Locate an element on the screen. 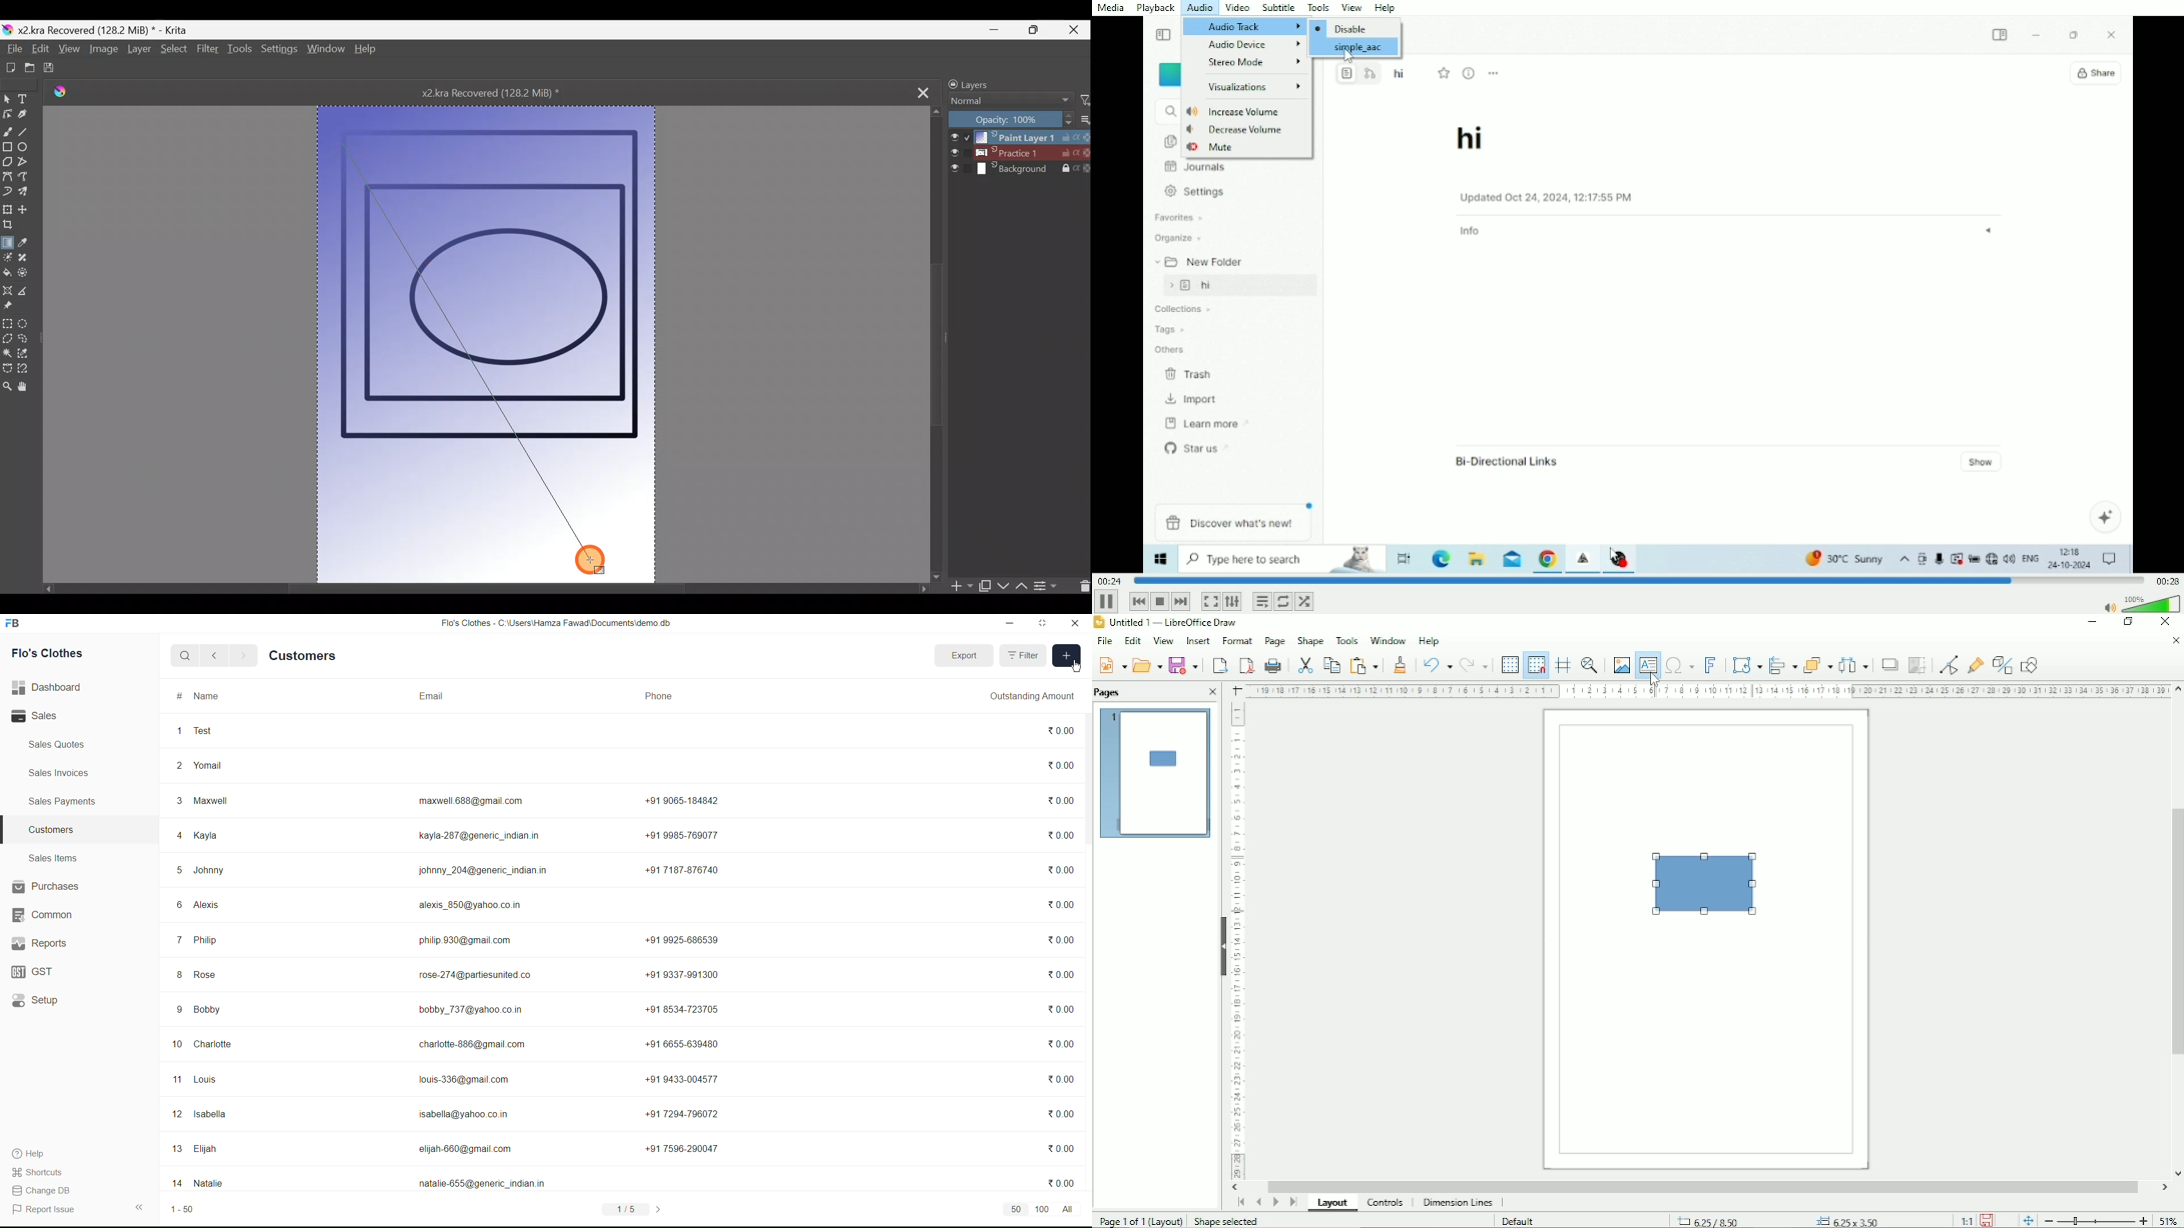 This screenshot has width=2184, height=1232. Close tab is located at coordinates (924, 92).